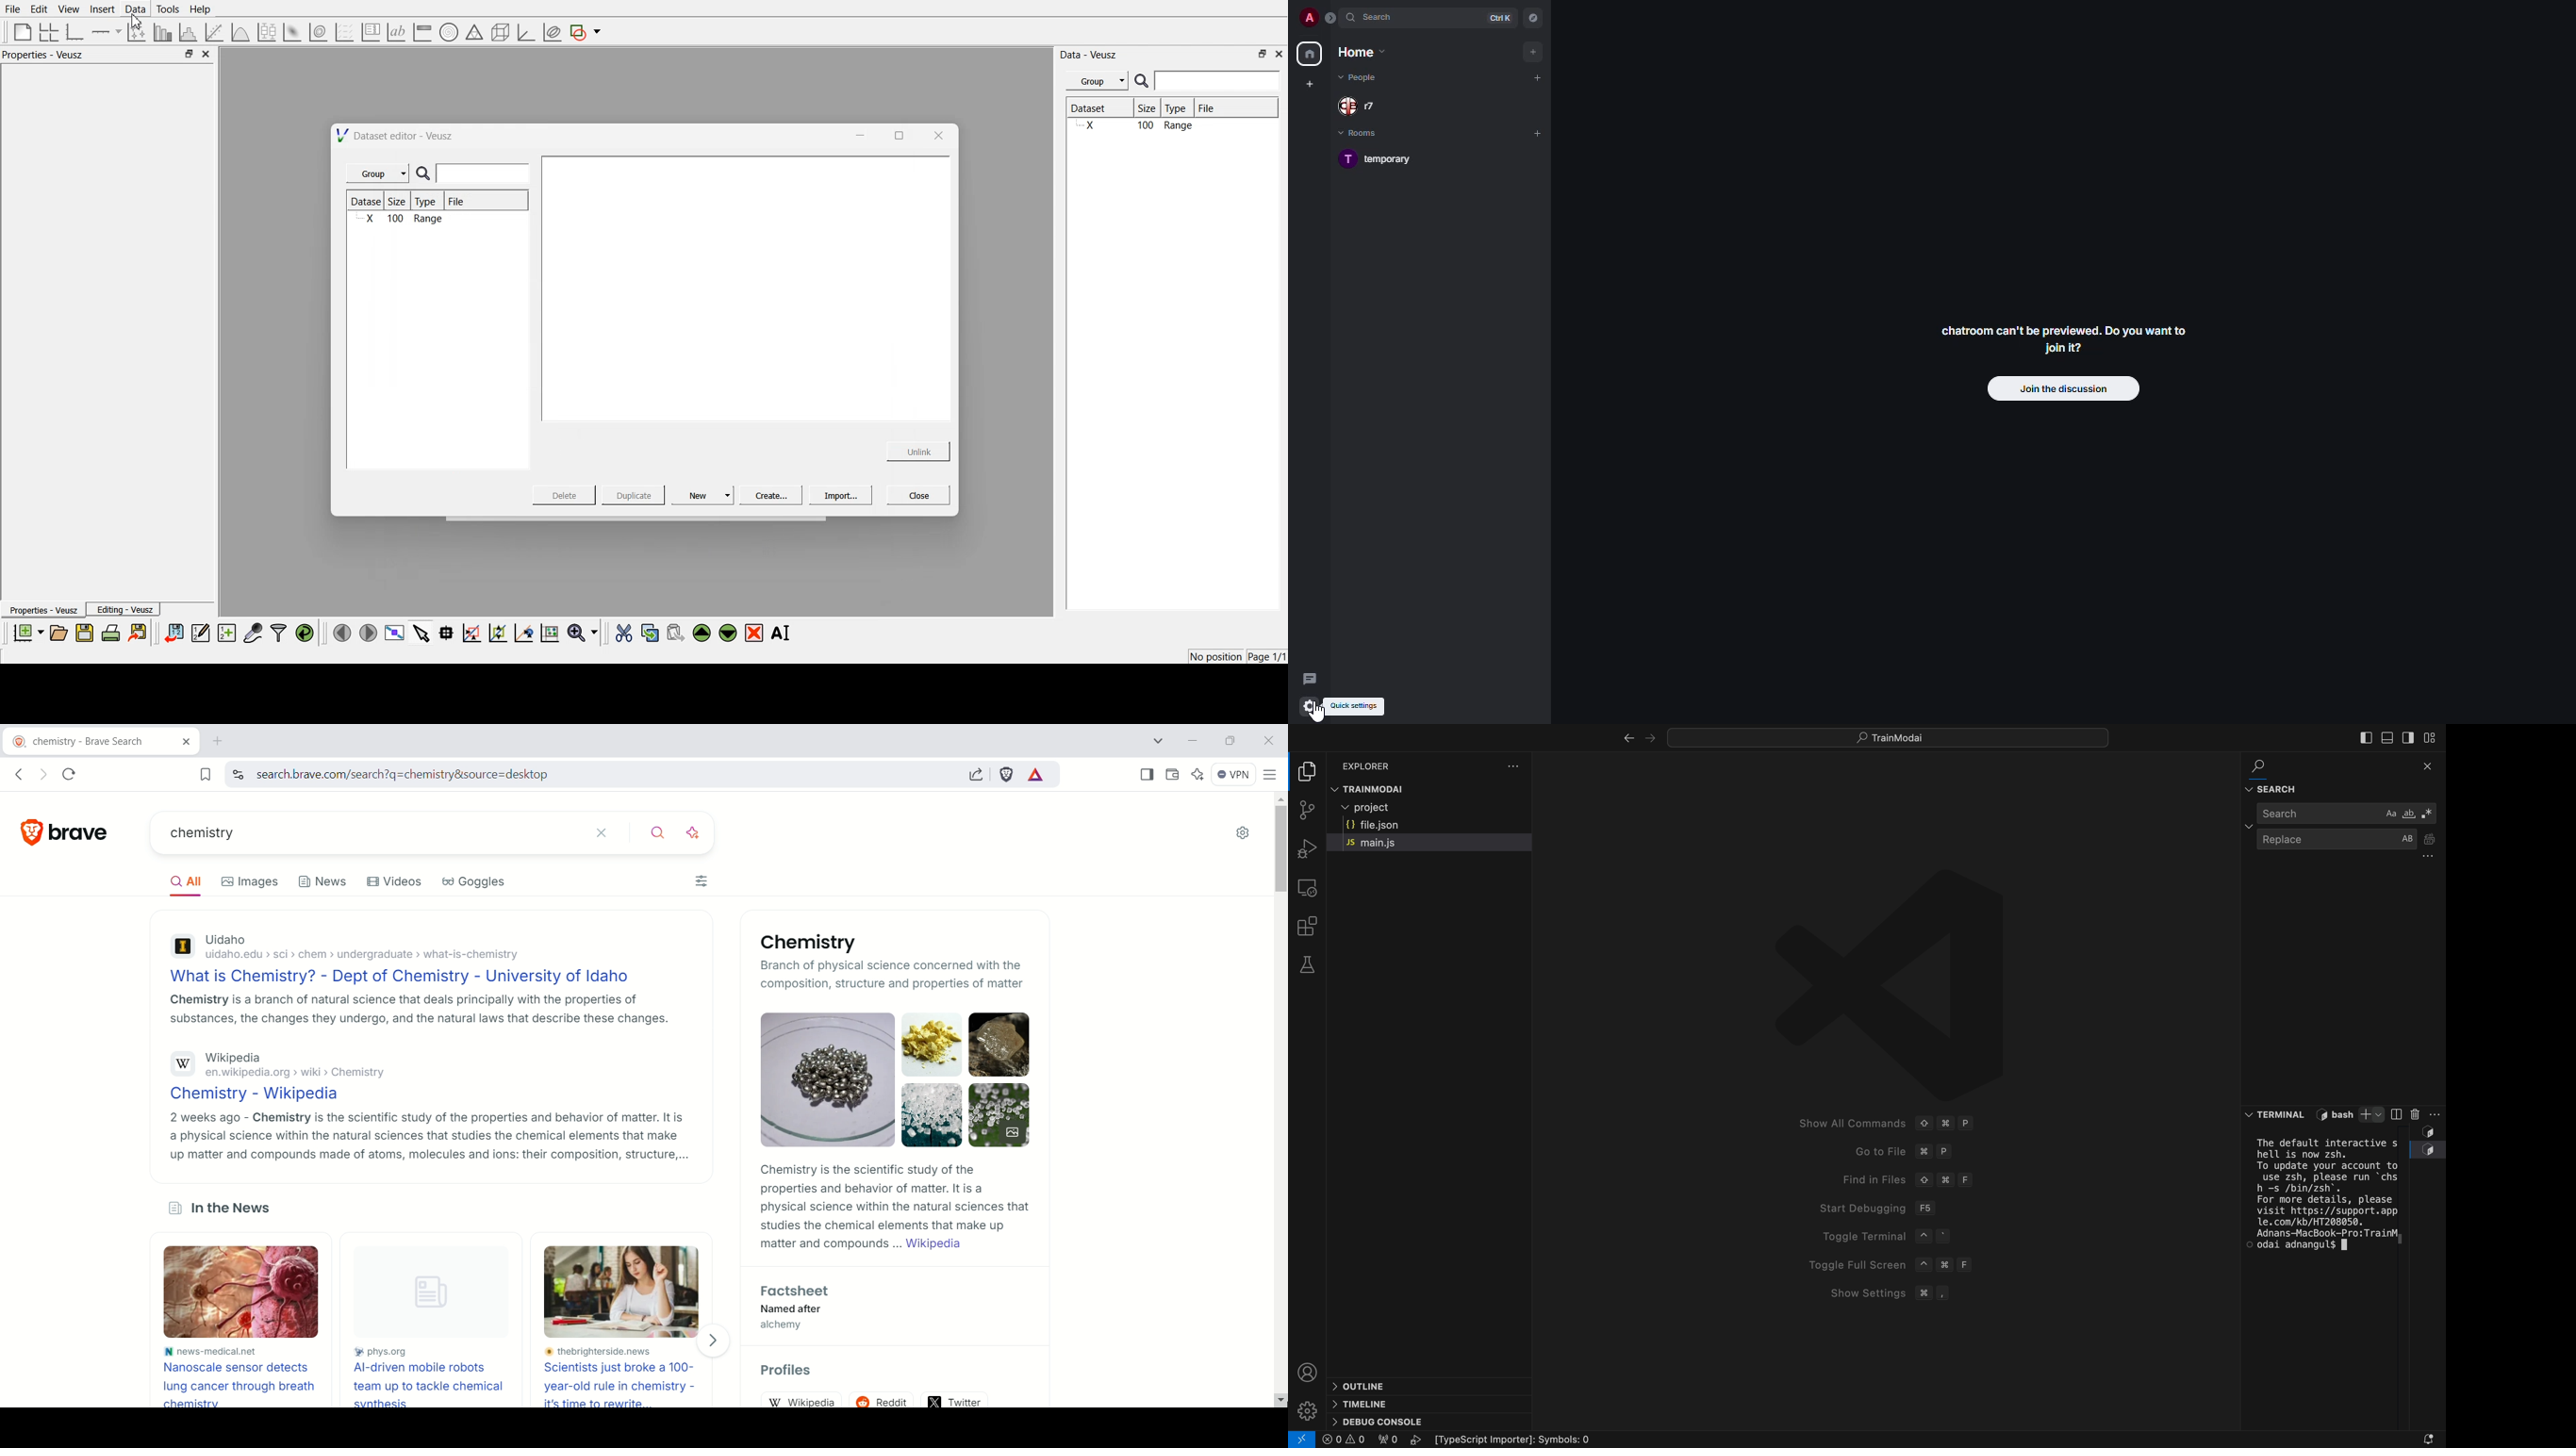 This screenshot has height=1456, width=2576. Describe the element at coordinates (458, 203) in the screenshot. I see `File` at that location.